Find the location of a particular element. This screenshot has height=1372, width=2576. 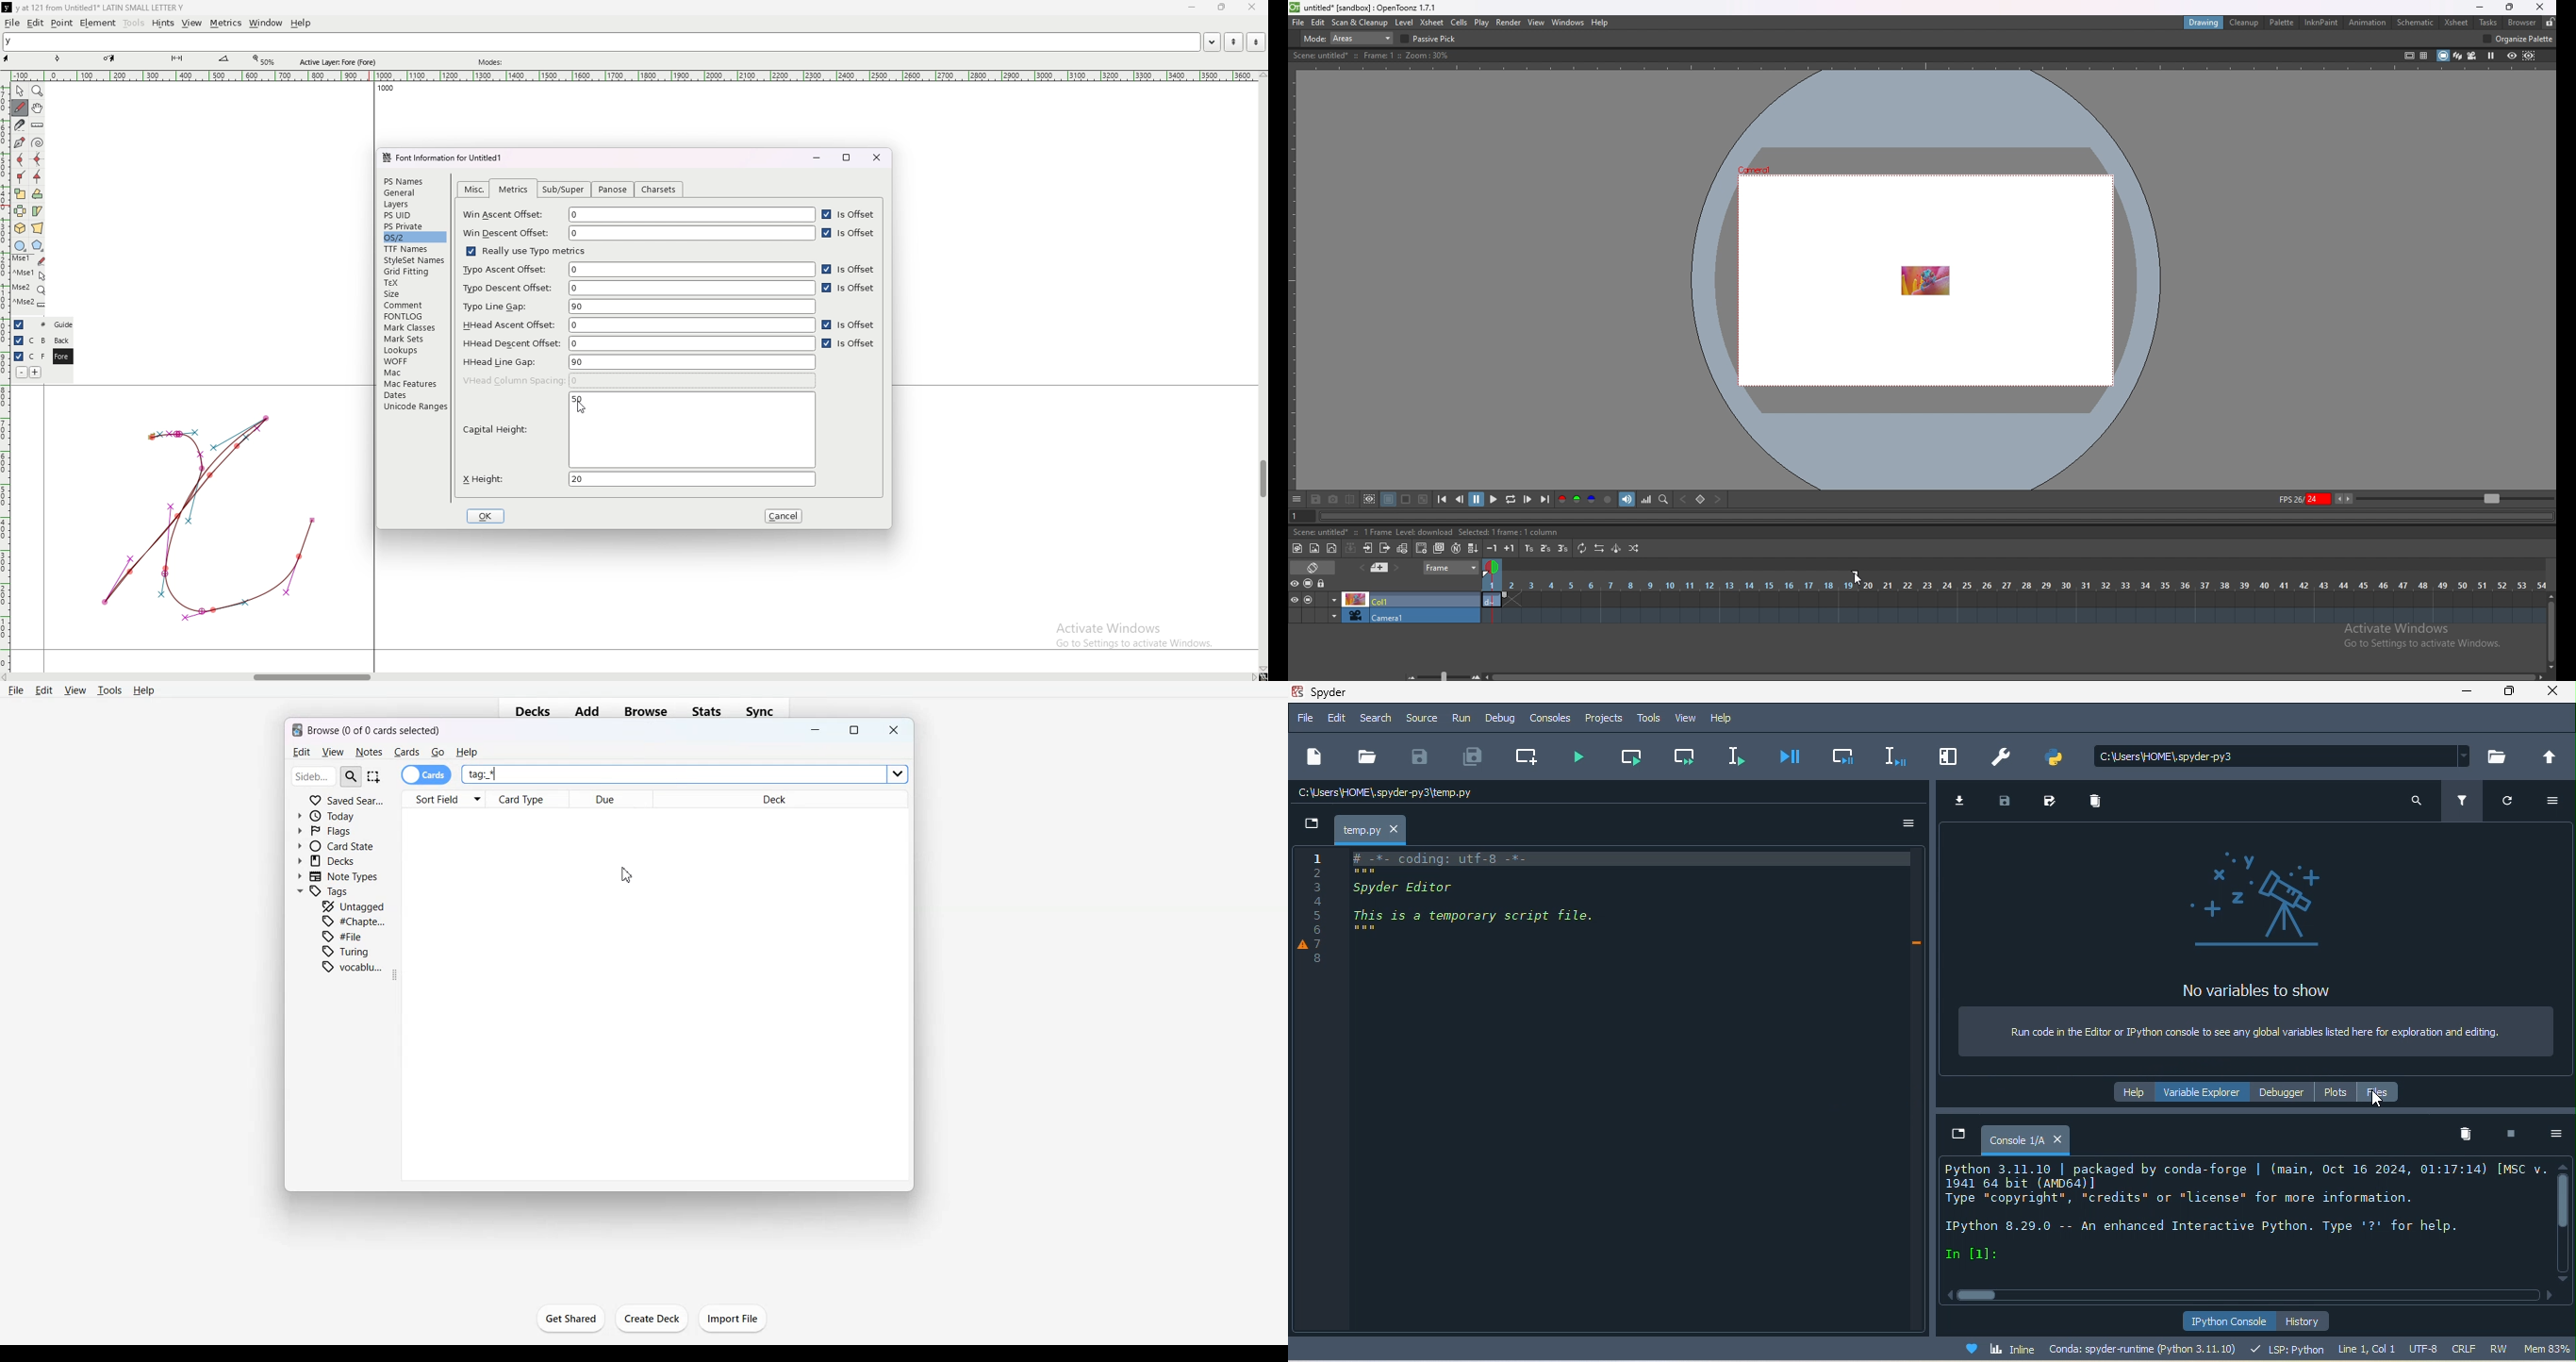

scroll right is located at coordinates (9, 676).